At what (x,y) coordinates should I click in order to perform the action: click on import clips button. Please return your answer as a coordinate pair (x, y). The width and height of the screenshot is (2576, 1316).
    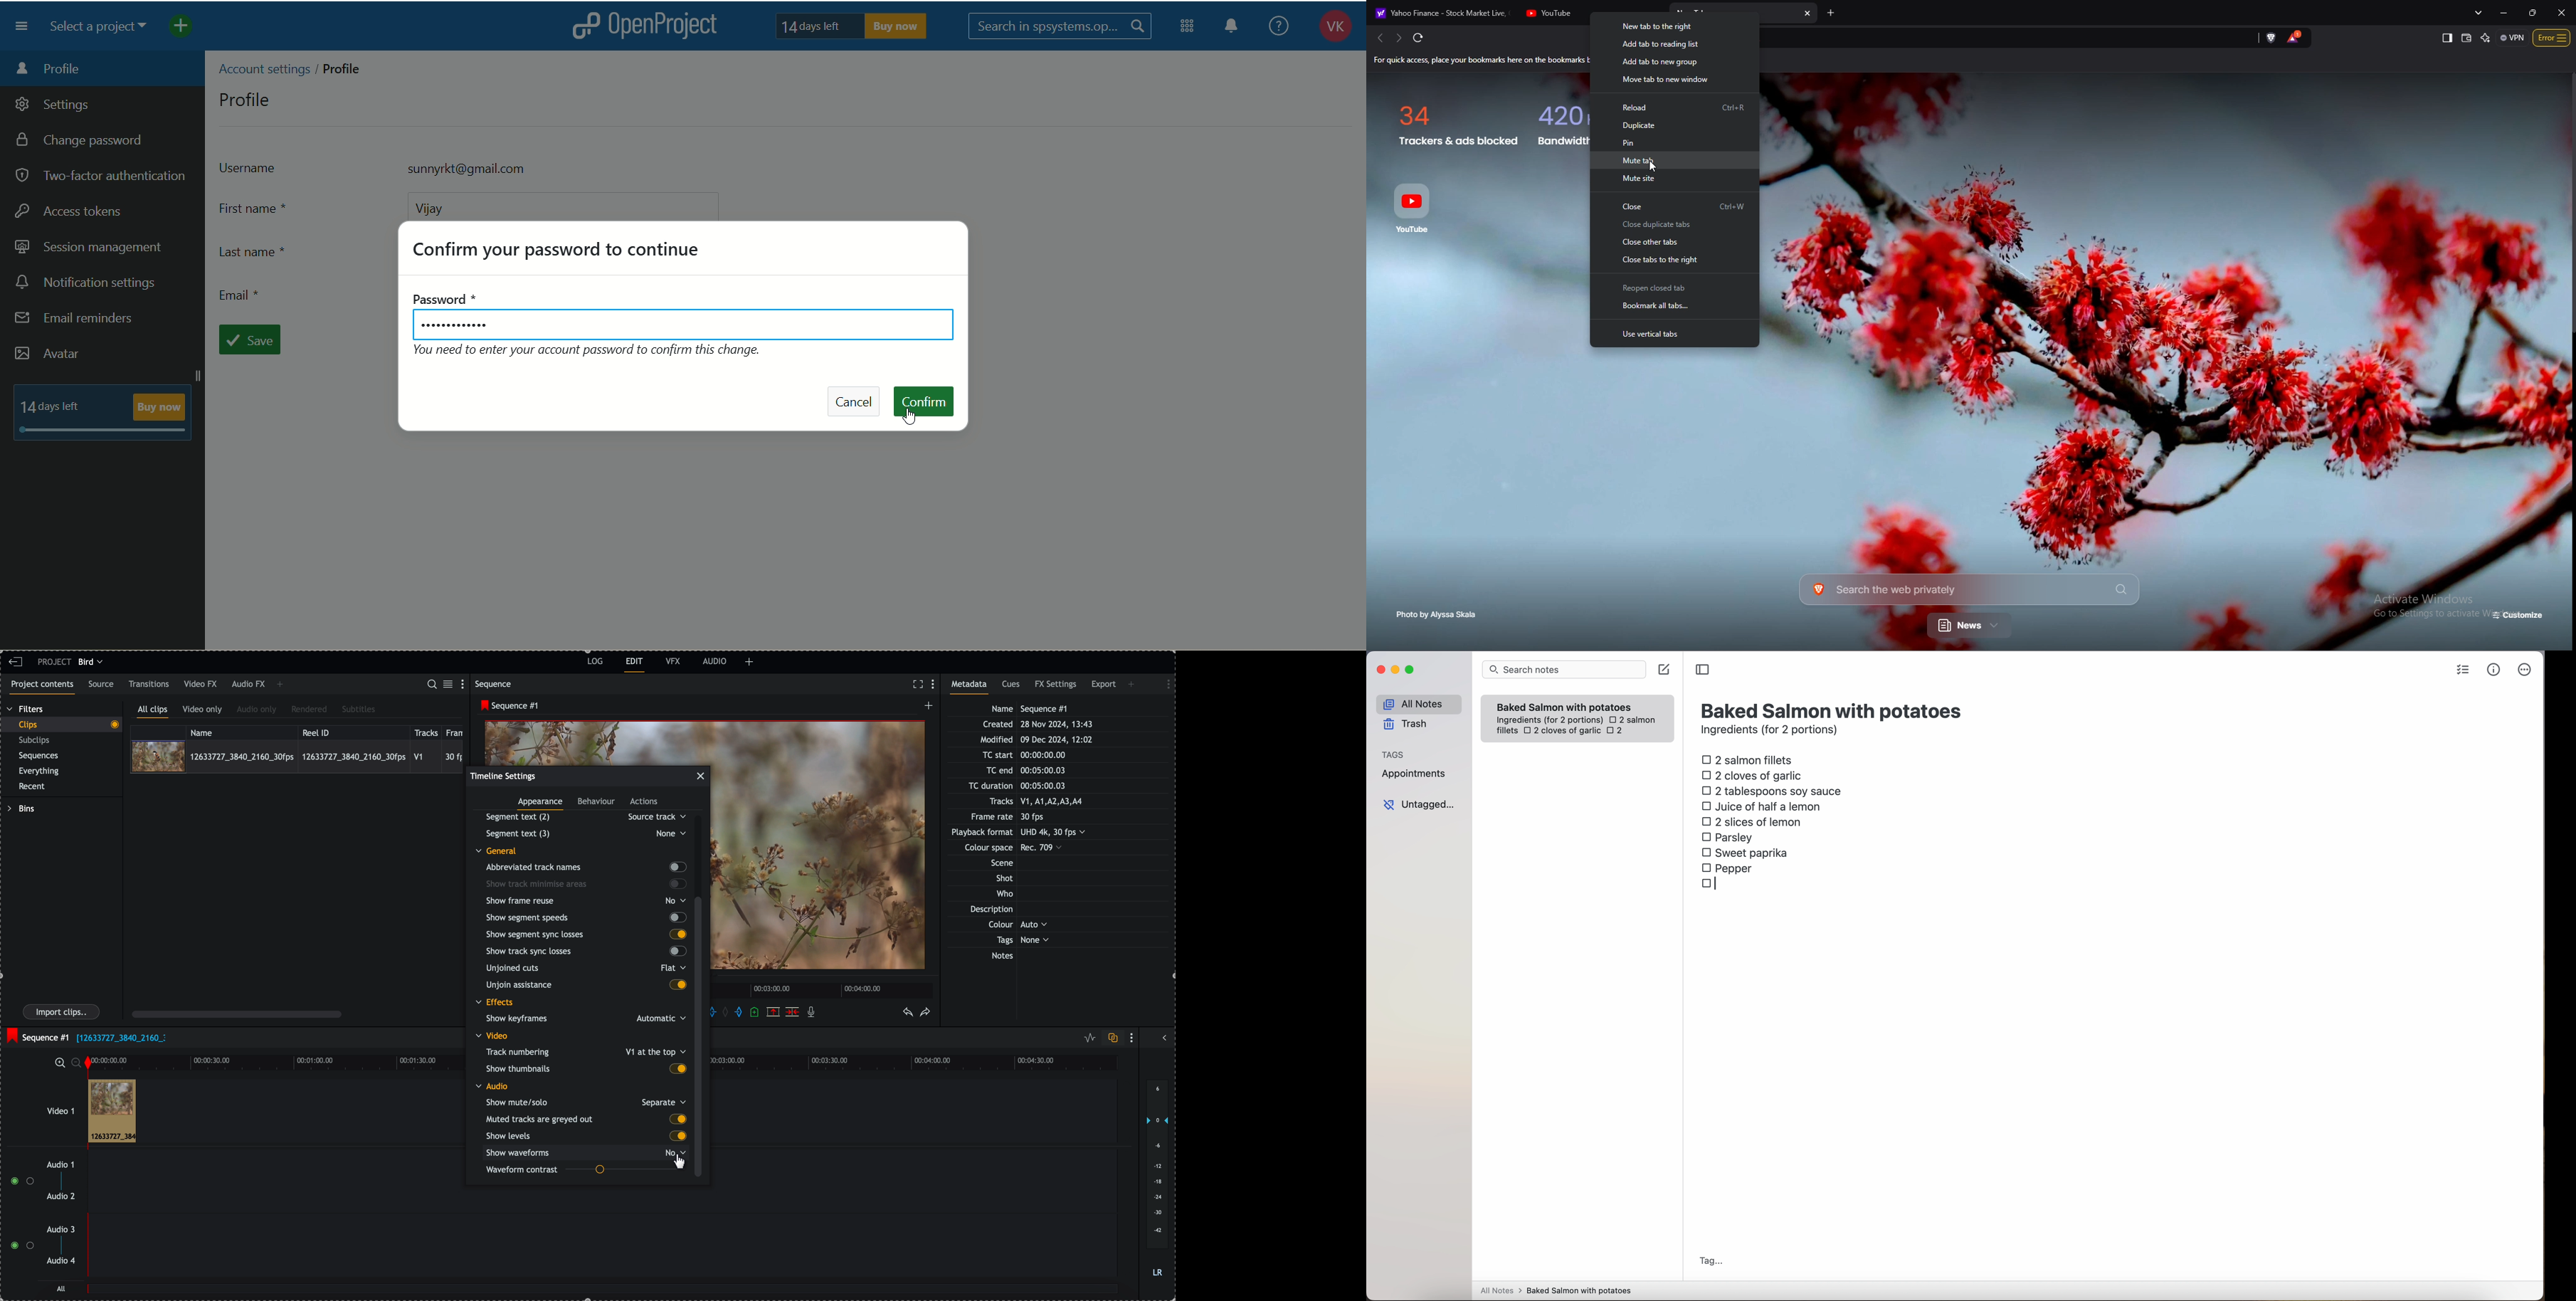
    Looking at the image, I should click on (62, 1012).